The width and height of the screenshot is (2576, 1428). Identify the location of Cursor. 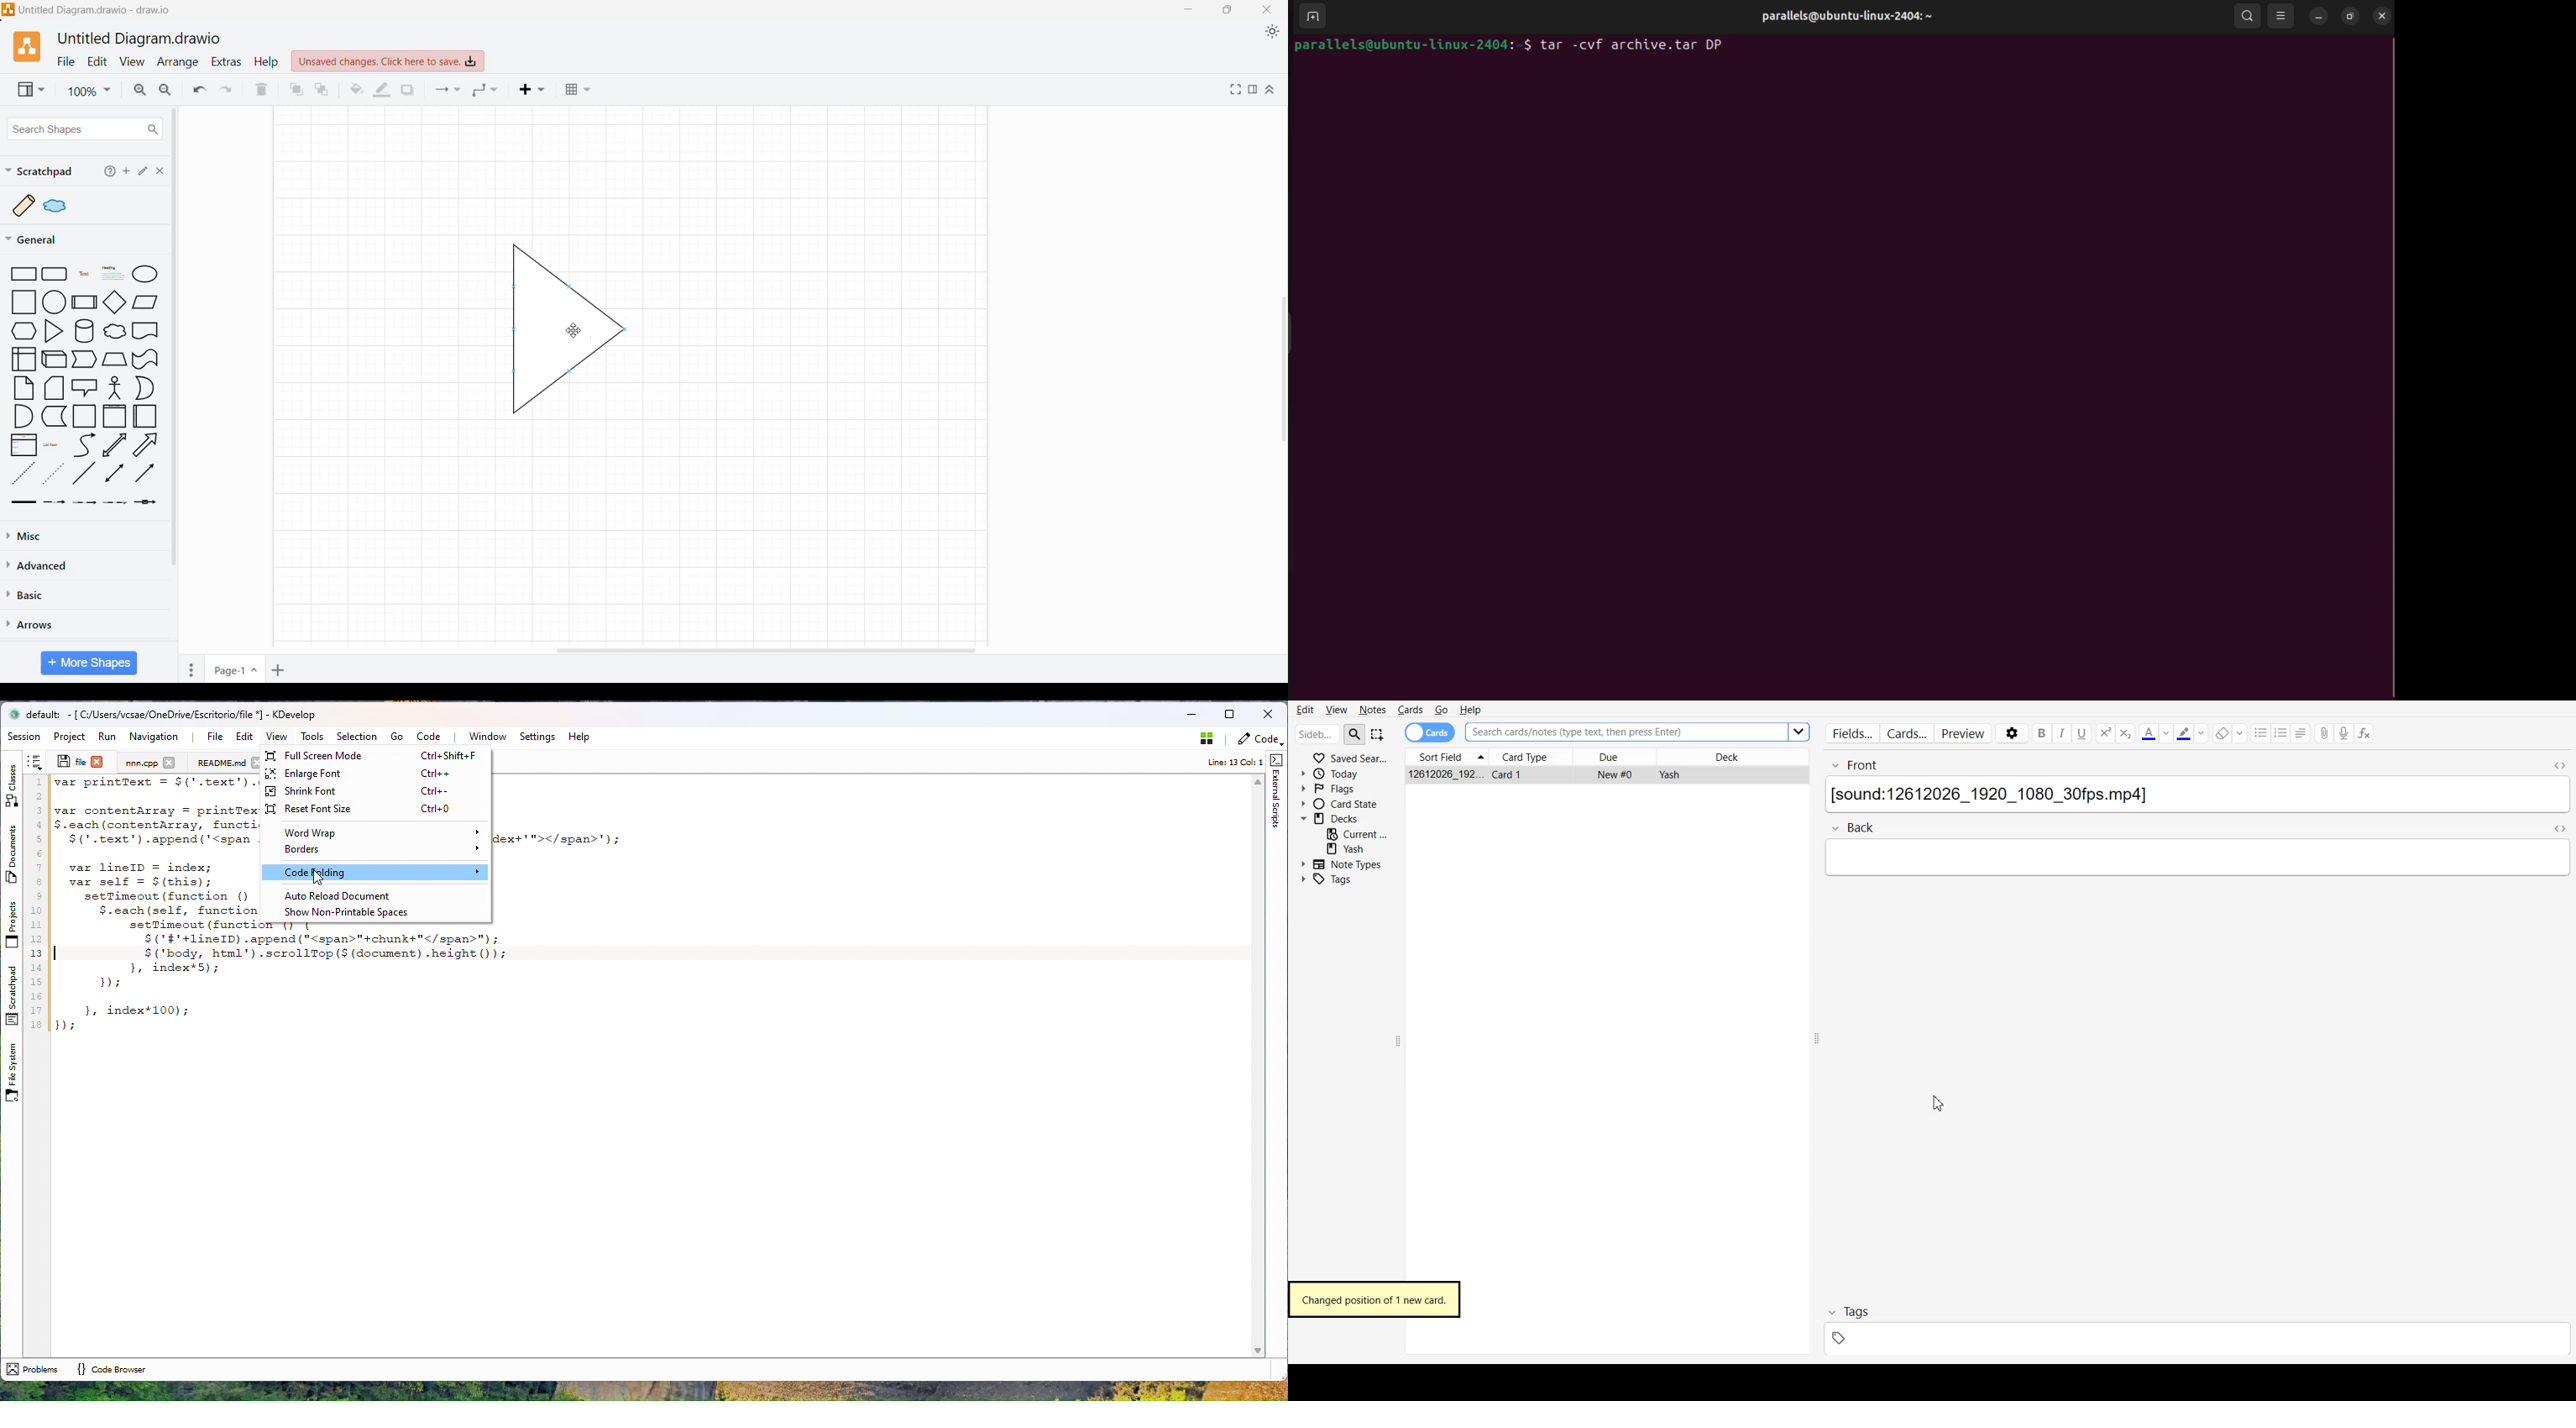
(1937, 1102).